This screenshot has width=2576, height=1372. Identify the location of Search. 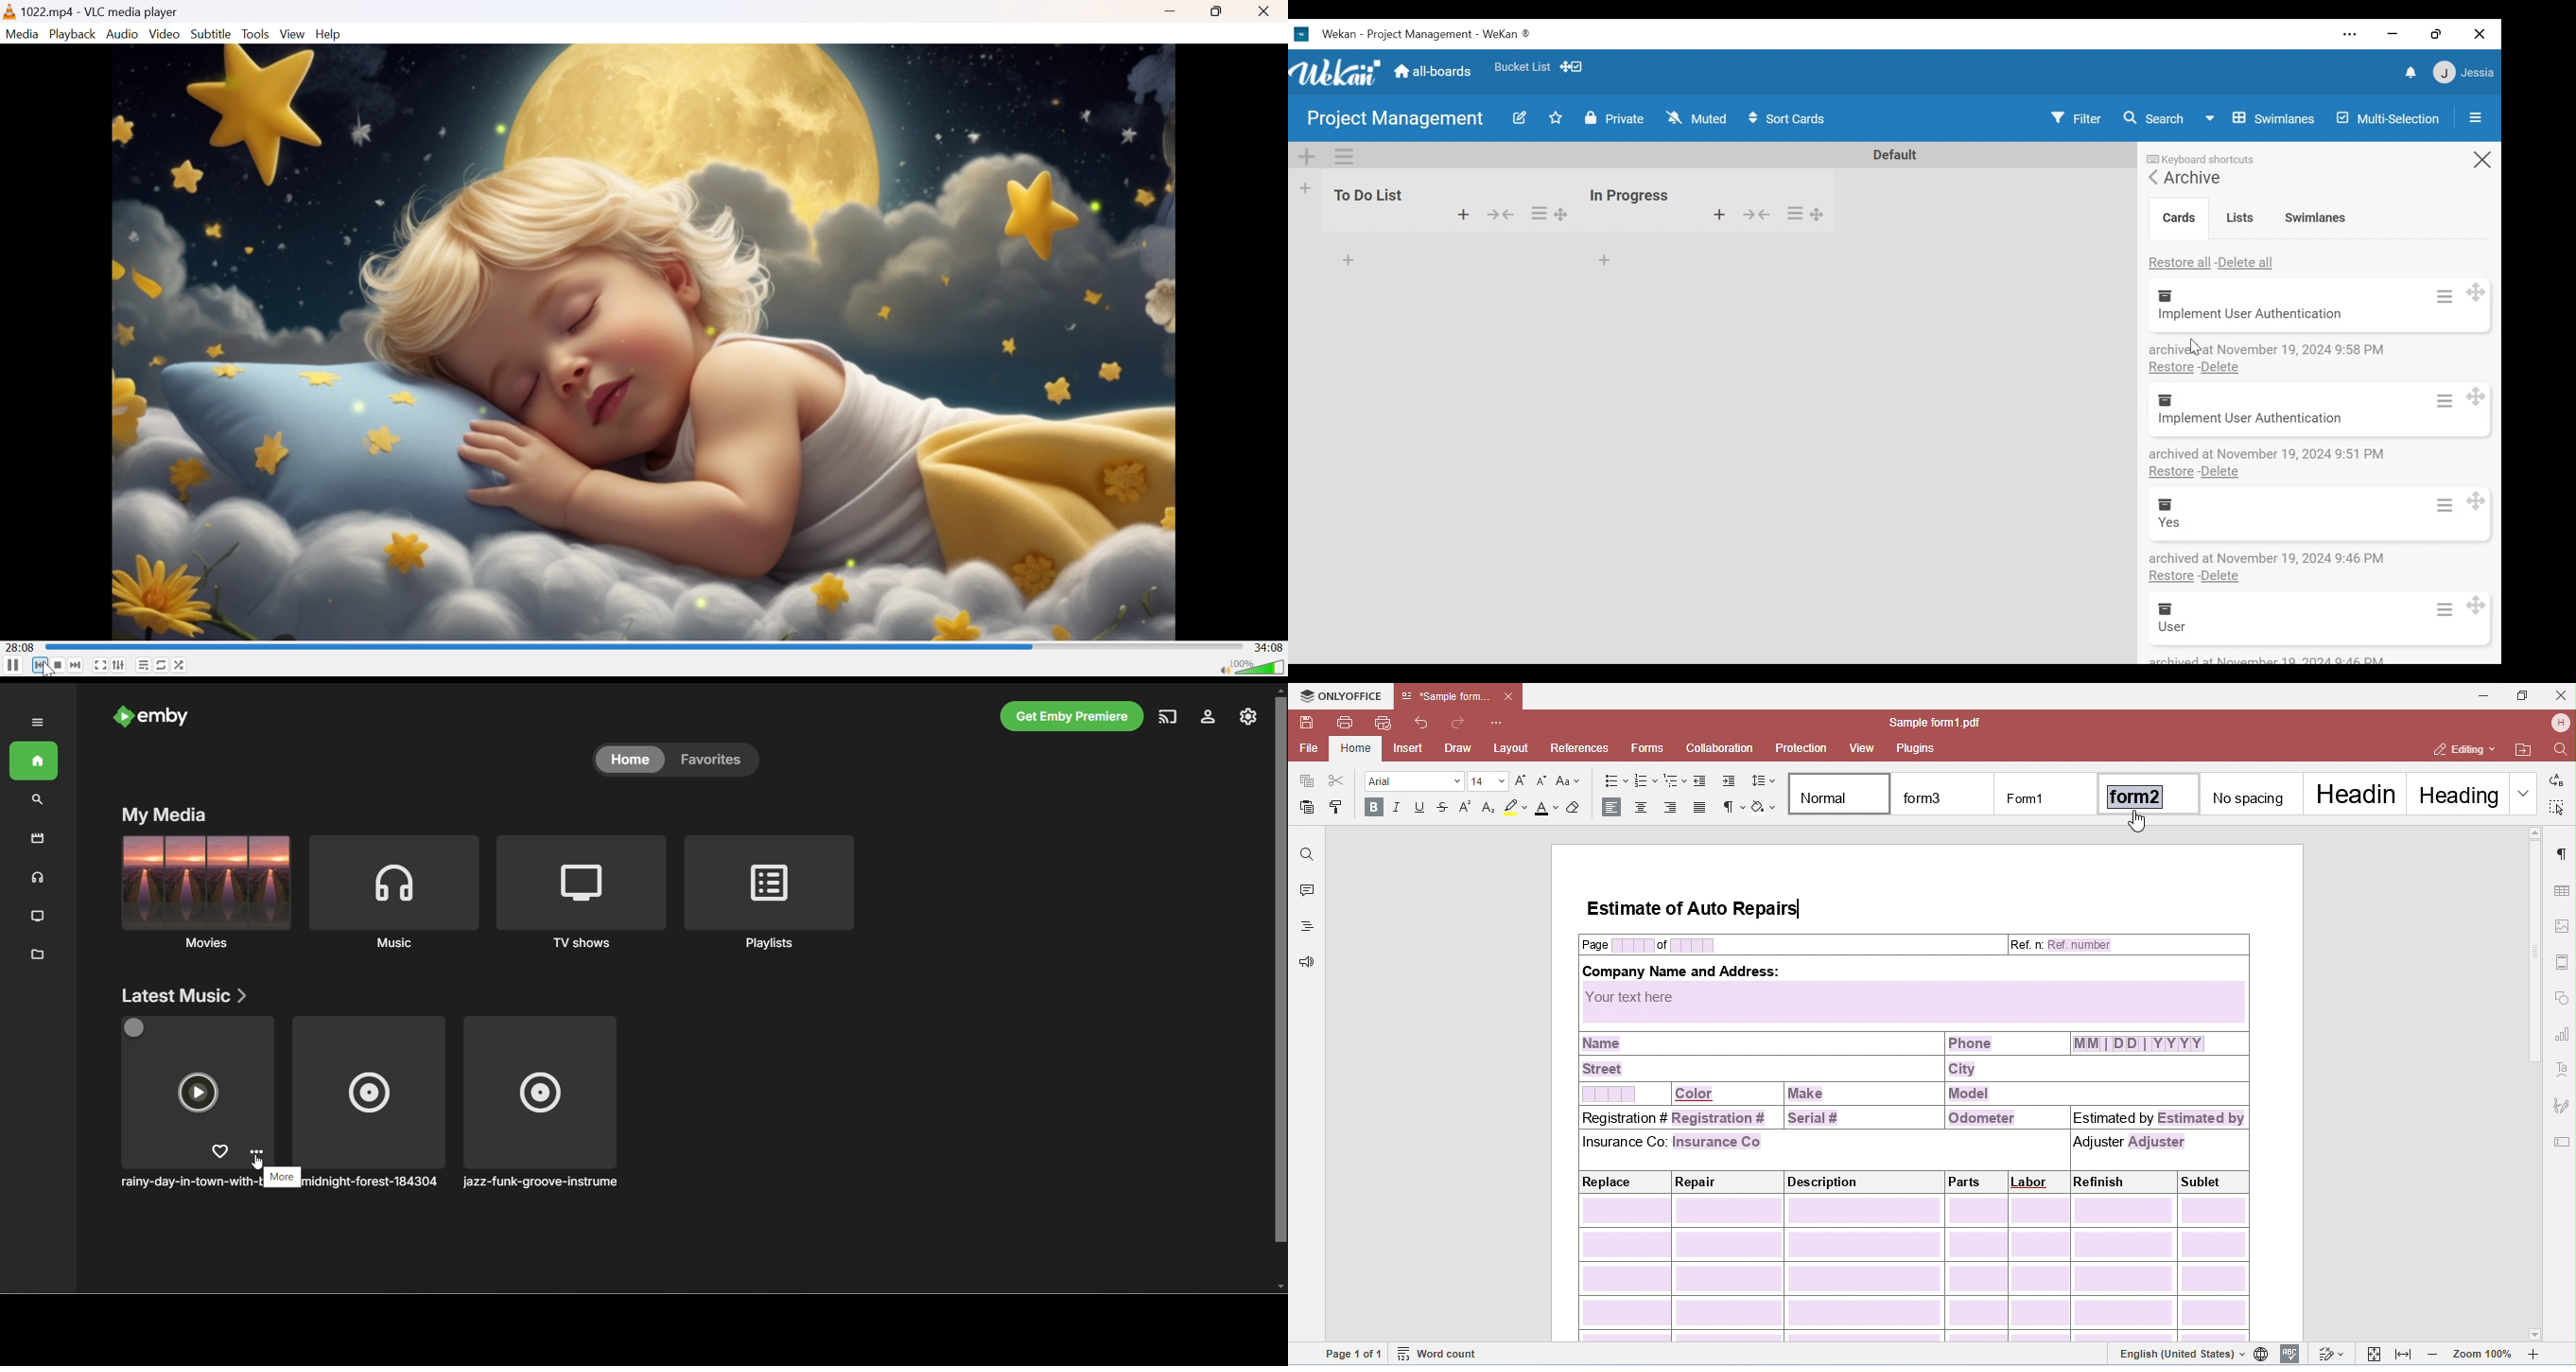
(2159, 118).